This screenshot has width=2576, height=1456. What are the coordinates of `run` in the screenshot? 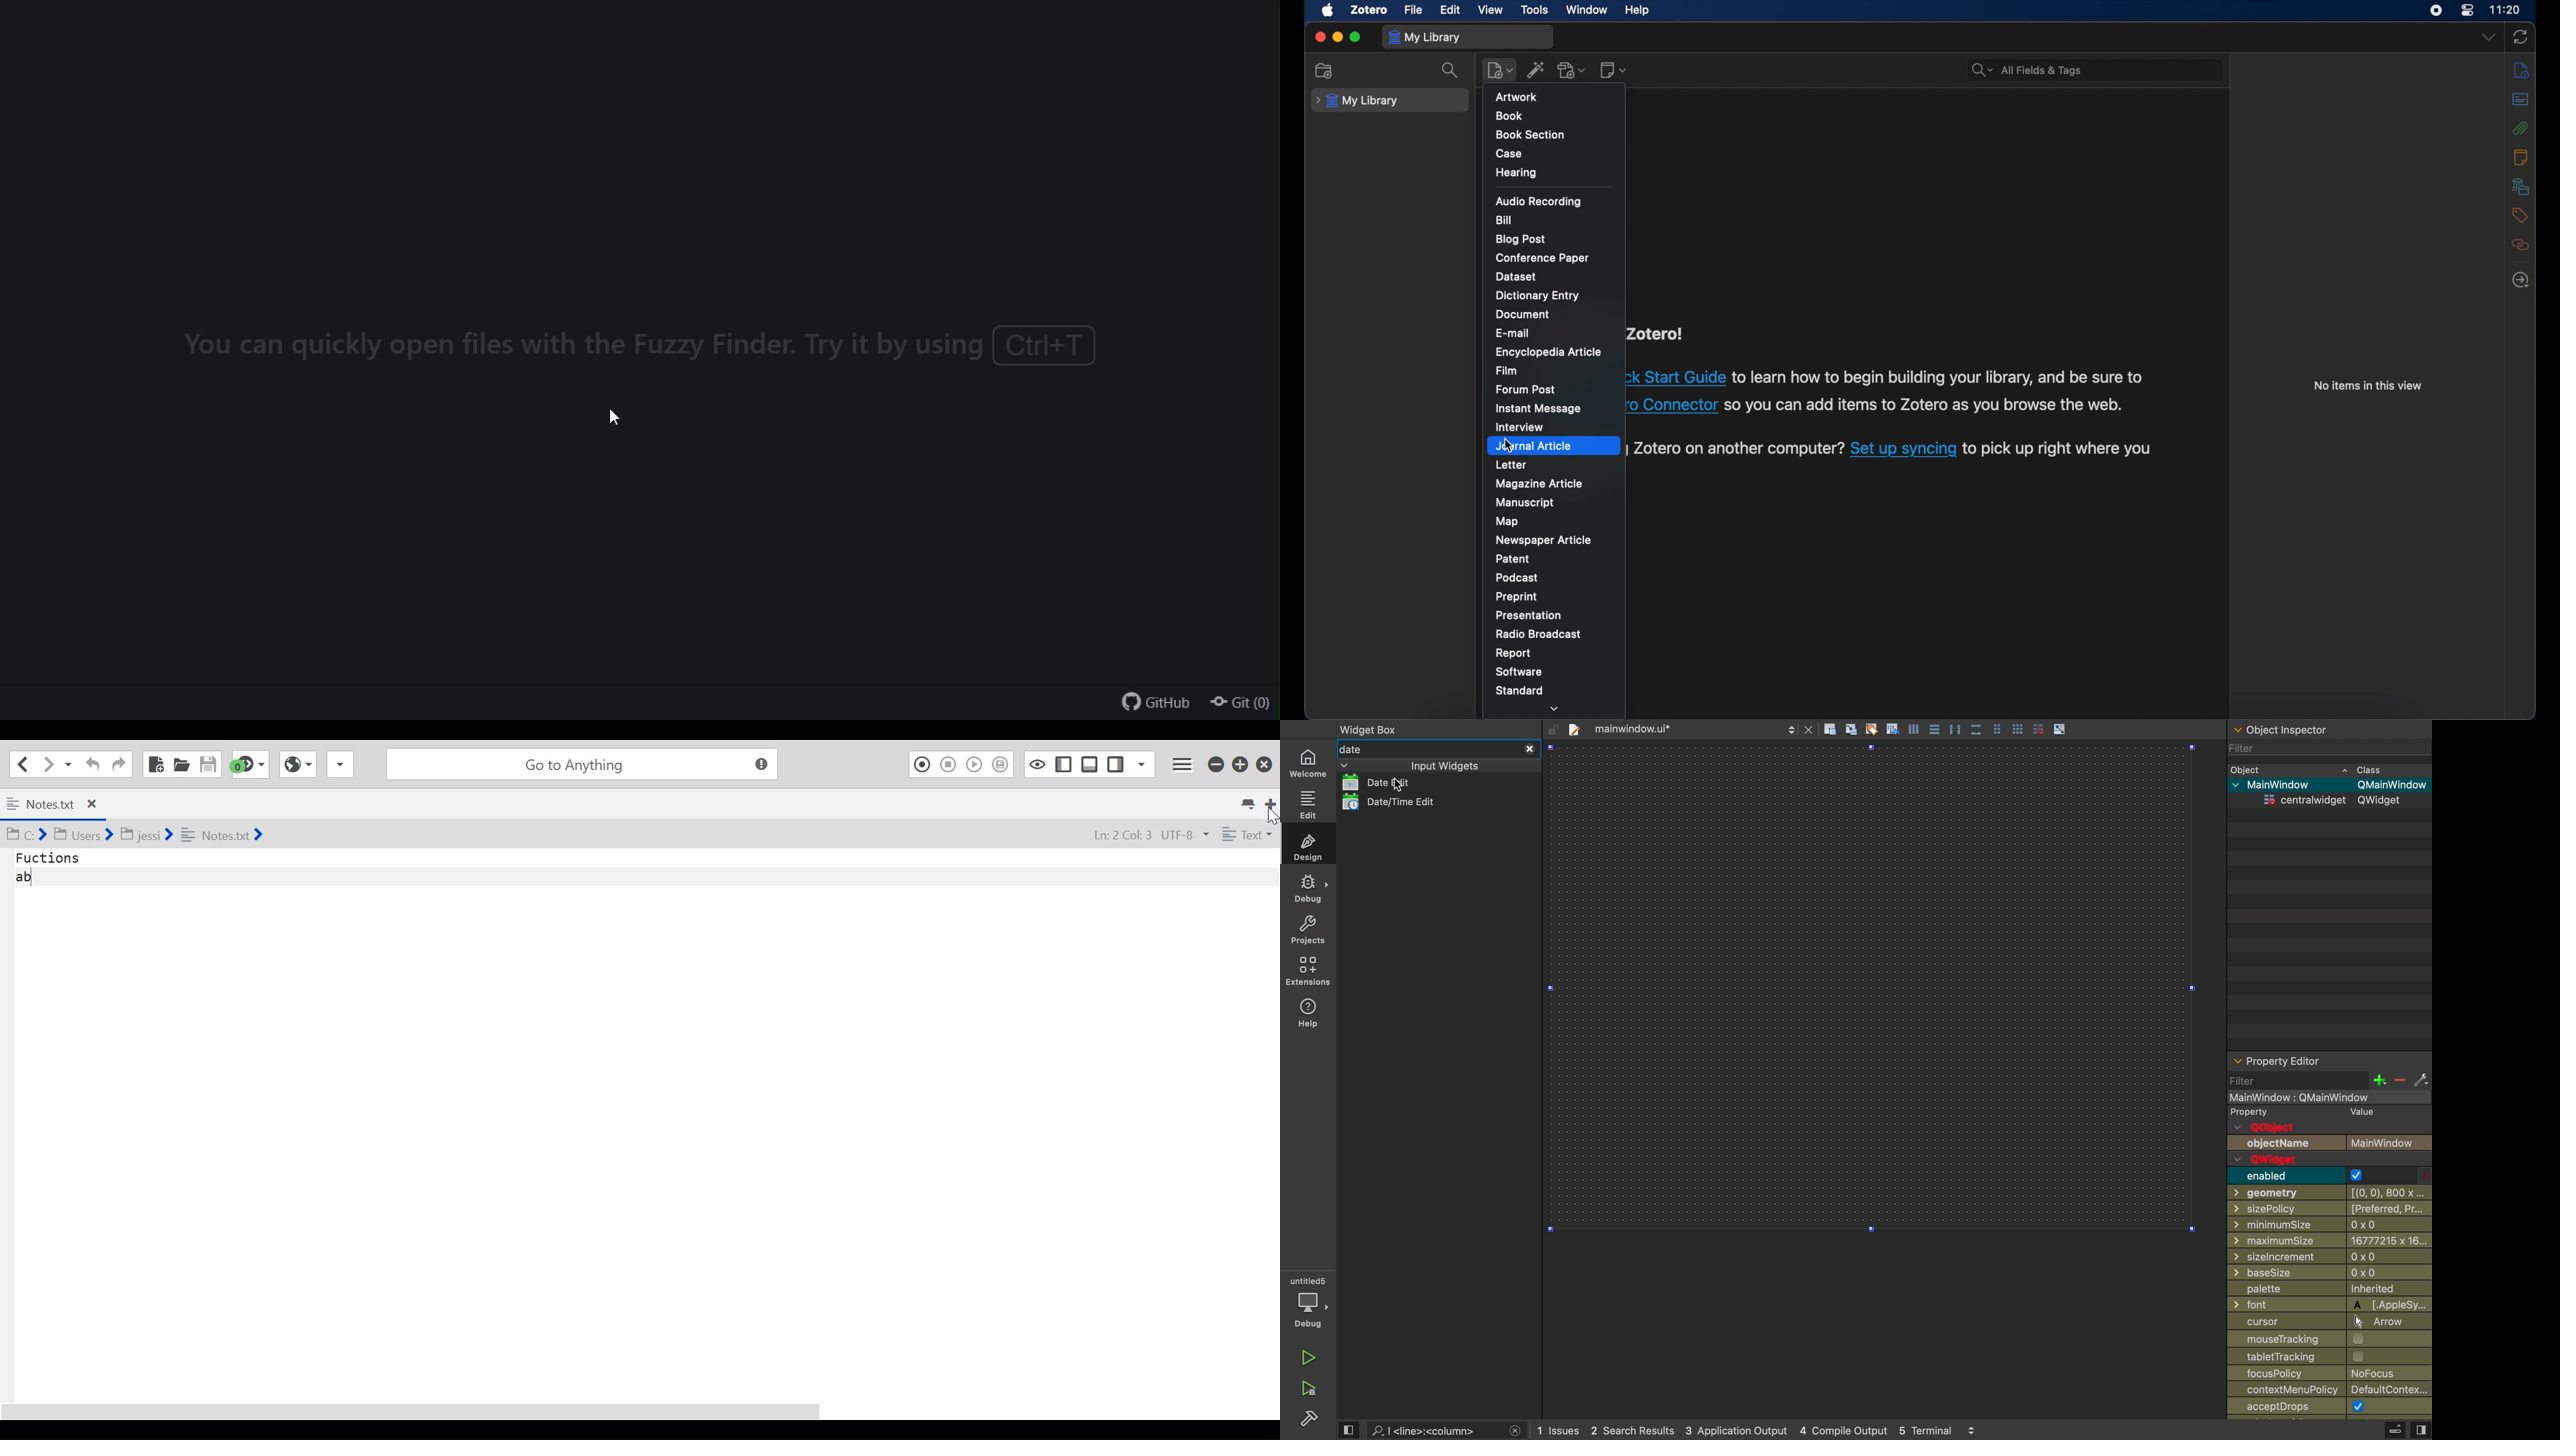 It's located at (1308, 1357).